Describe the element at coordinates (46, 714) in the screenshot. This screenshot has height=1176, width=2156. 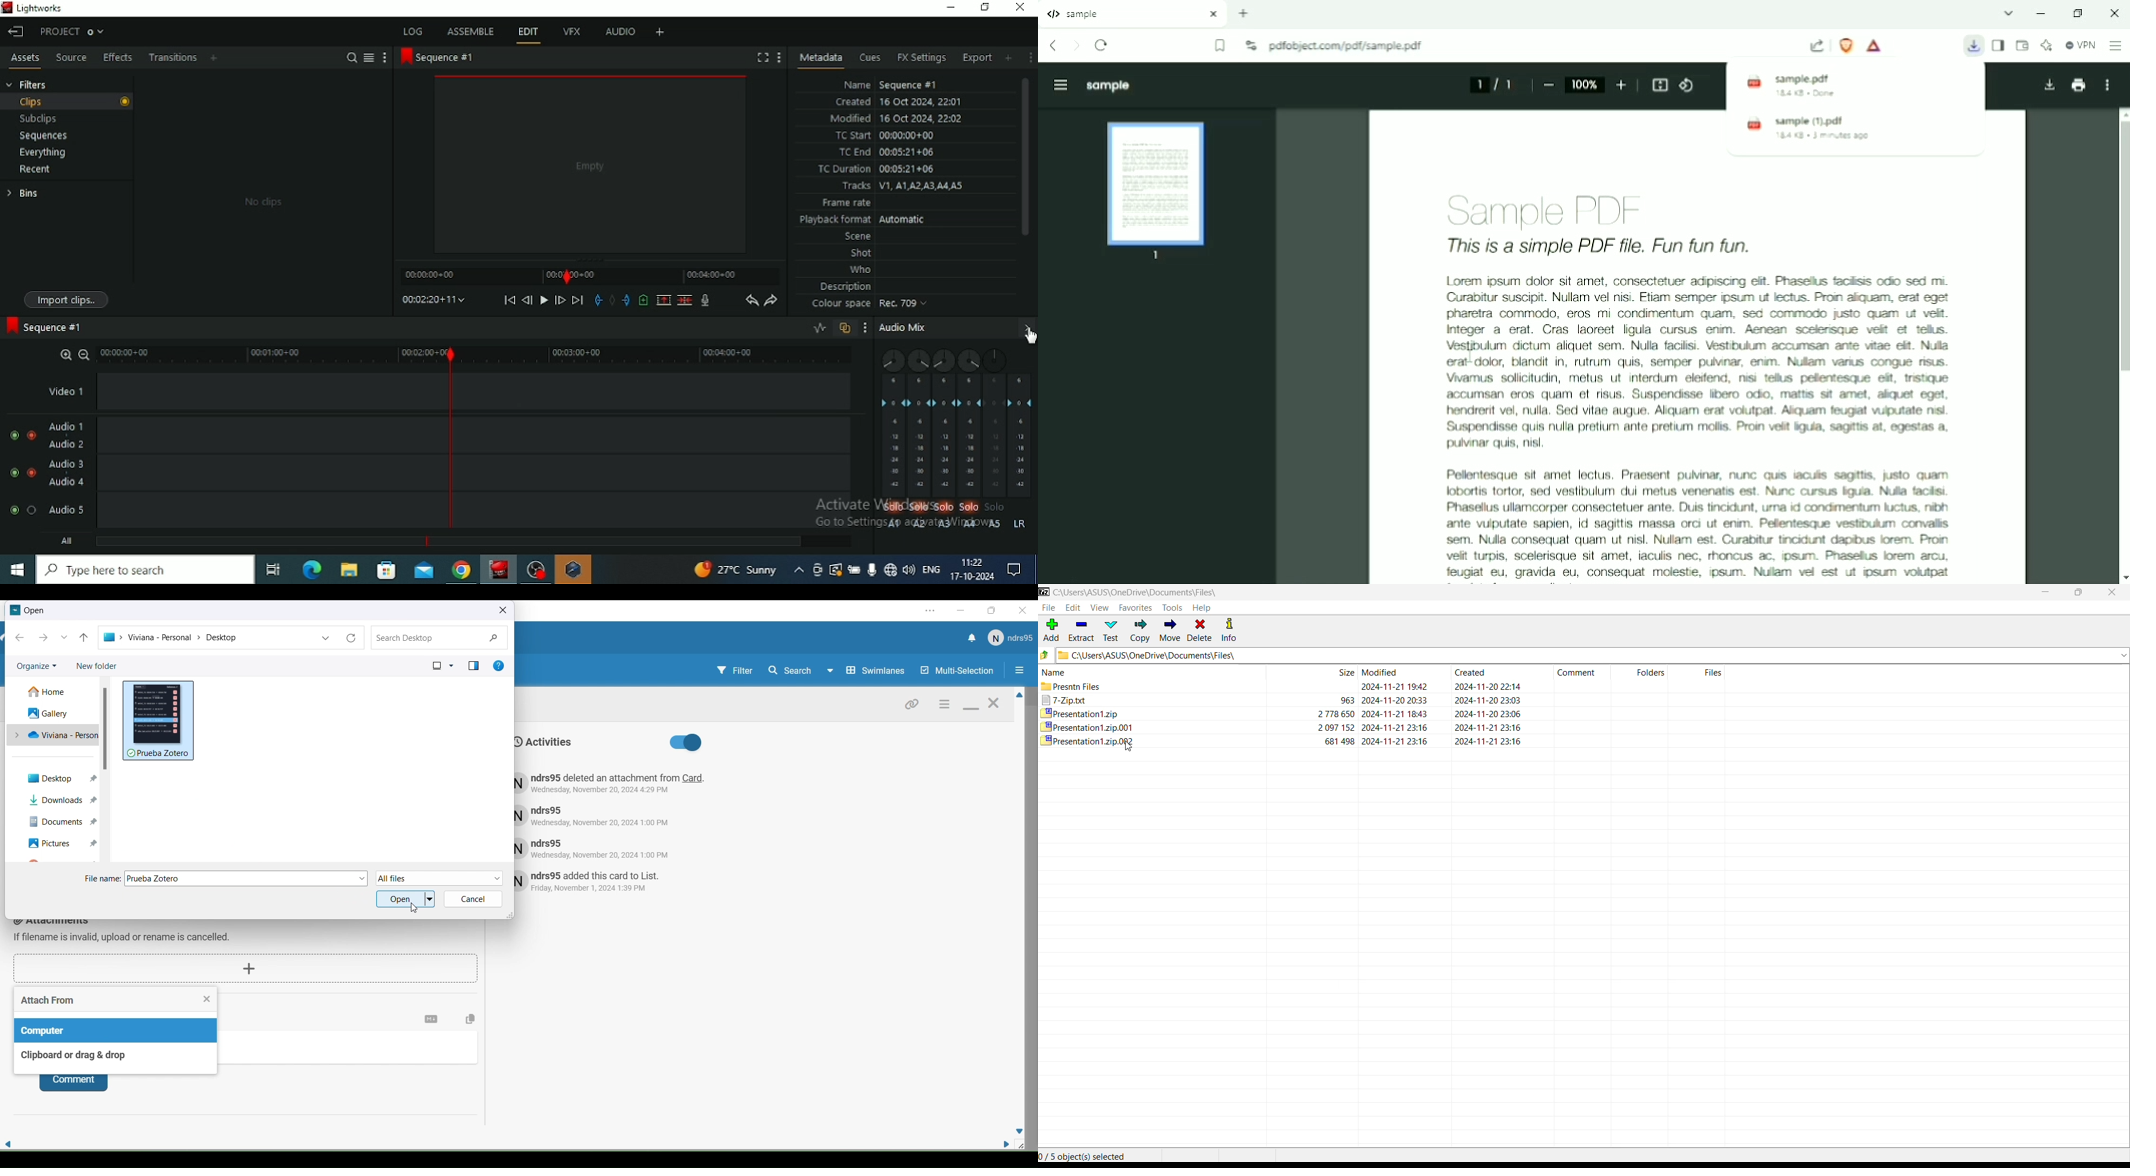
I see `Gallery` at that location.